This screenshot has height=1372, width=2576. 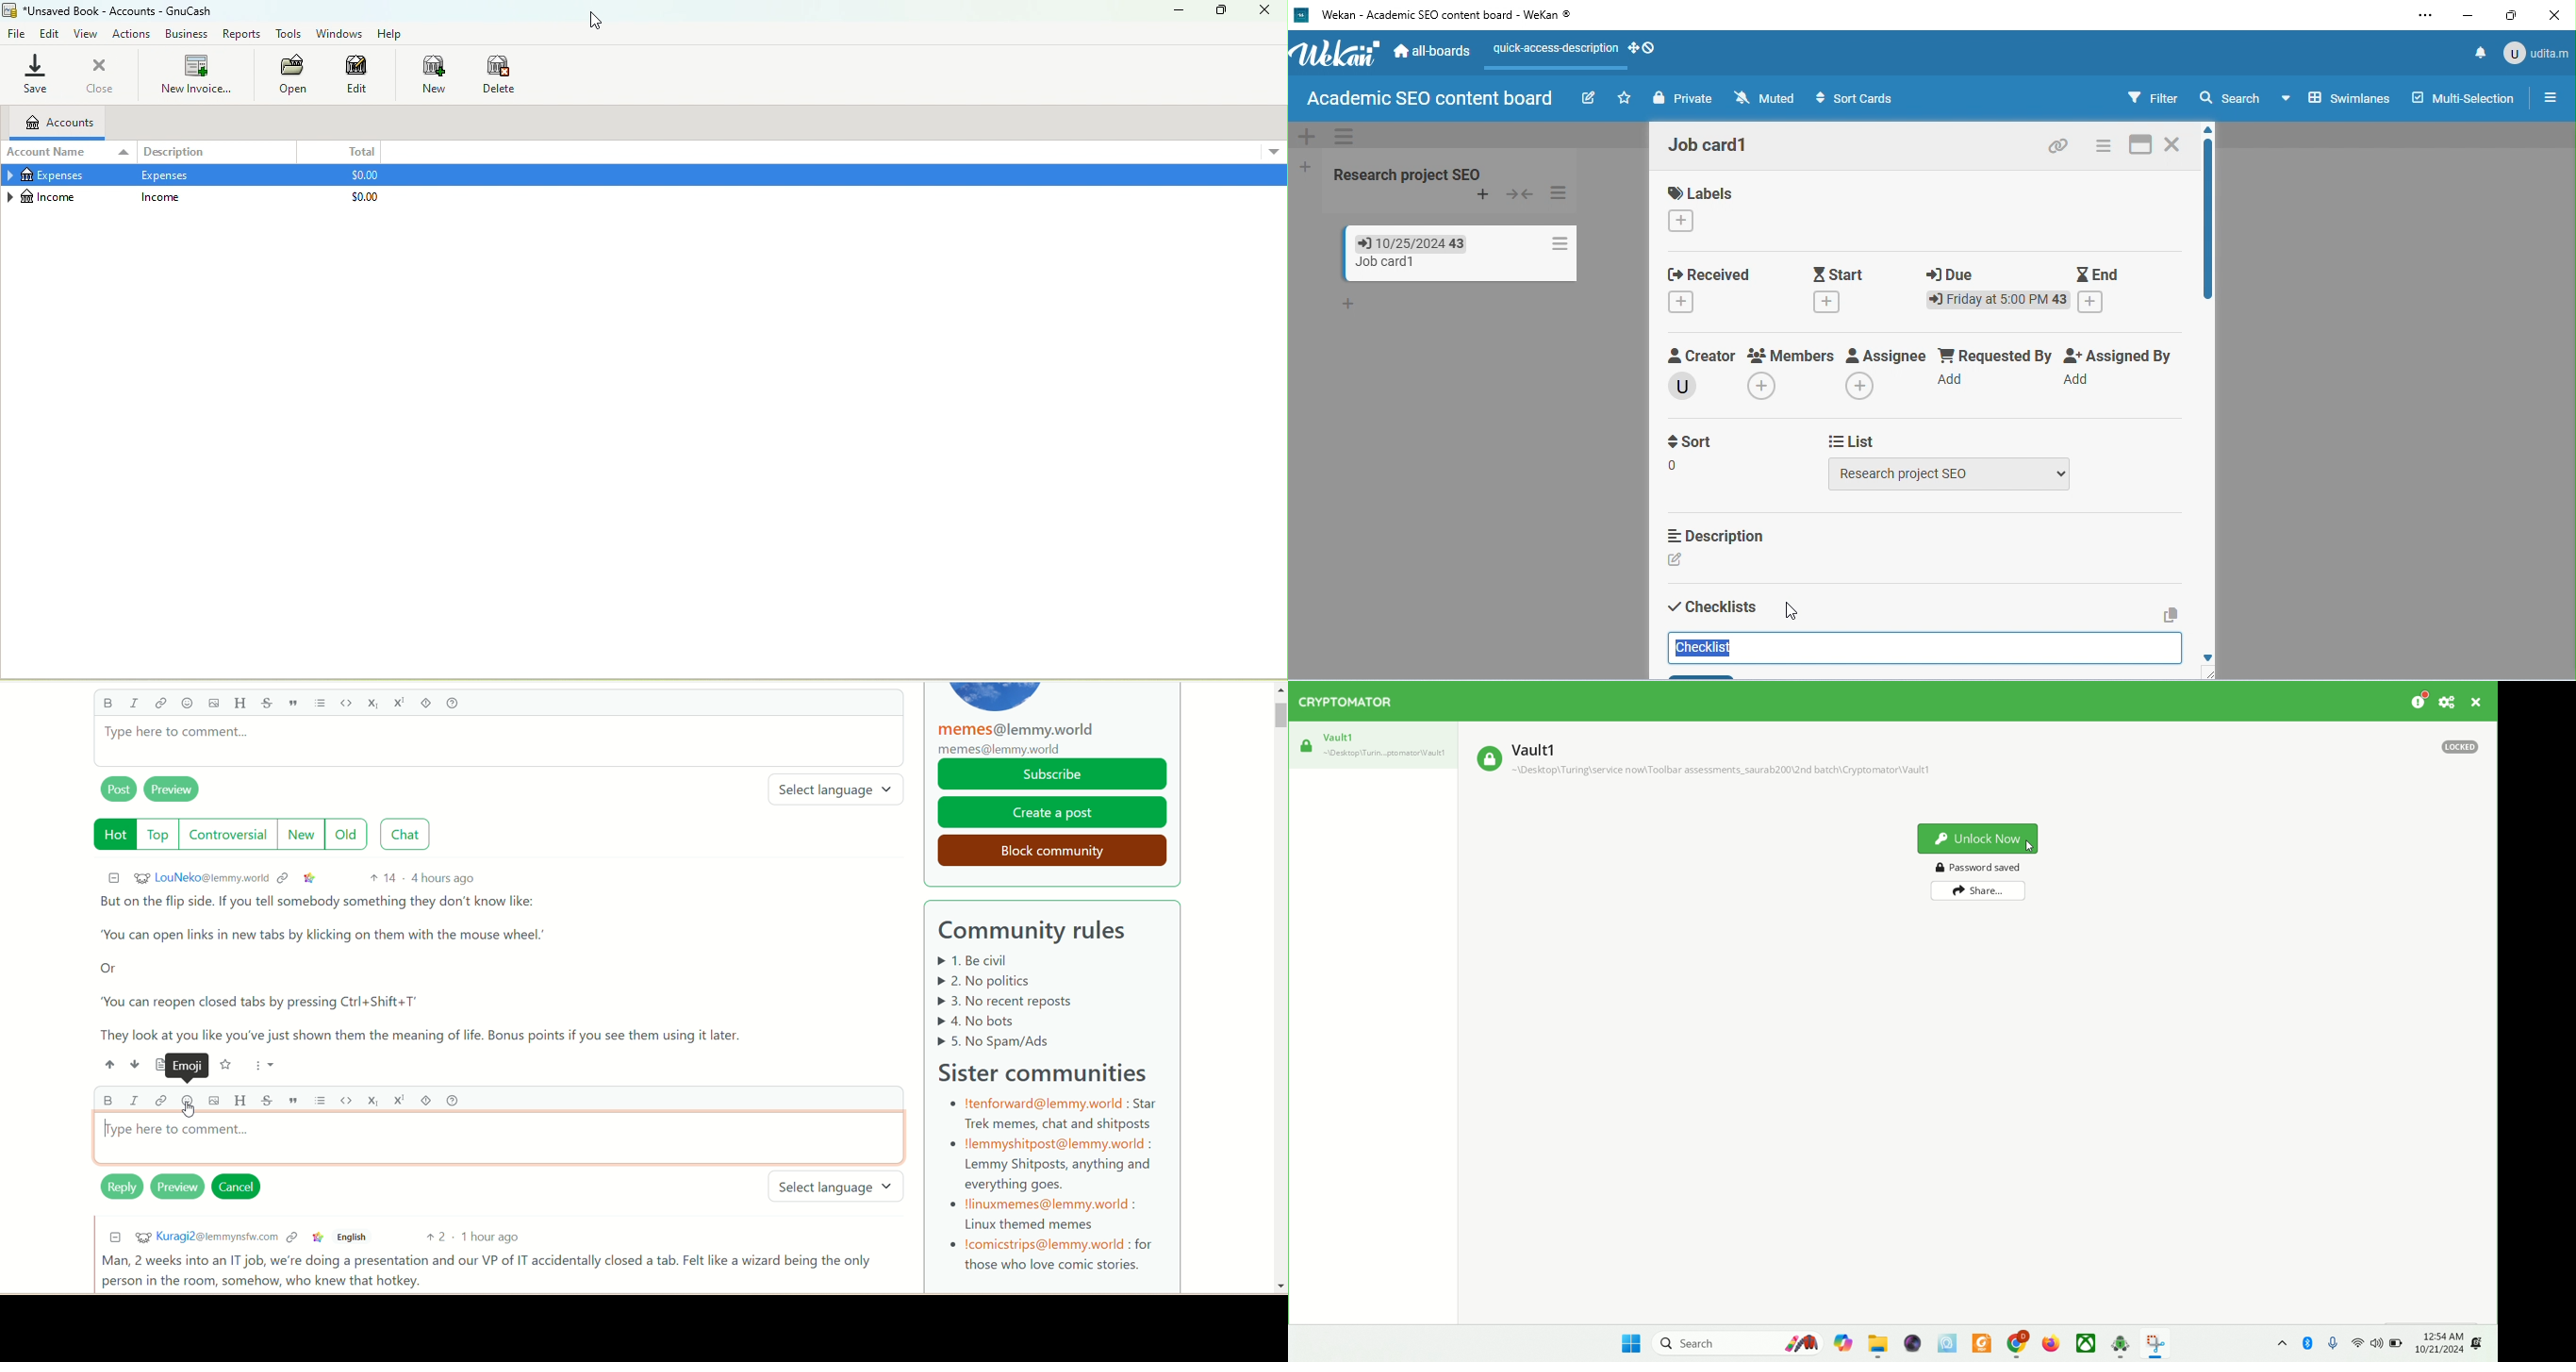 I want to click on members, so click(x=1792, y=356).